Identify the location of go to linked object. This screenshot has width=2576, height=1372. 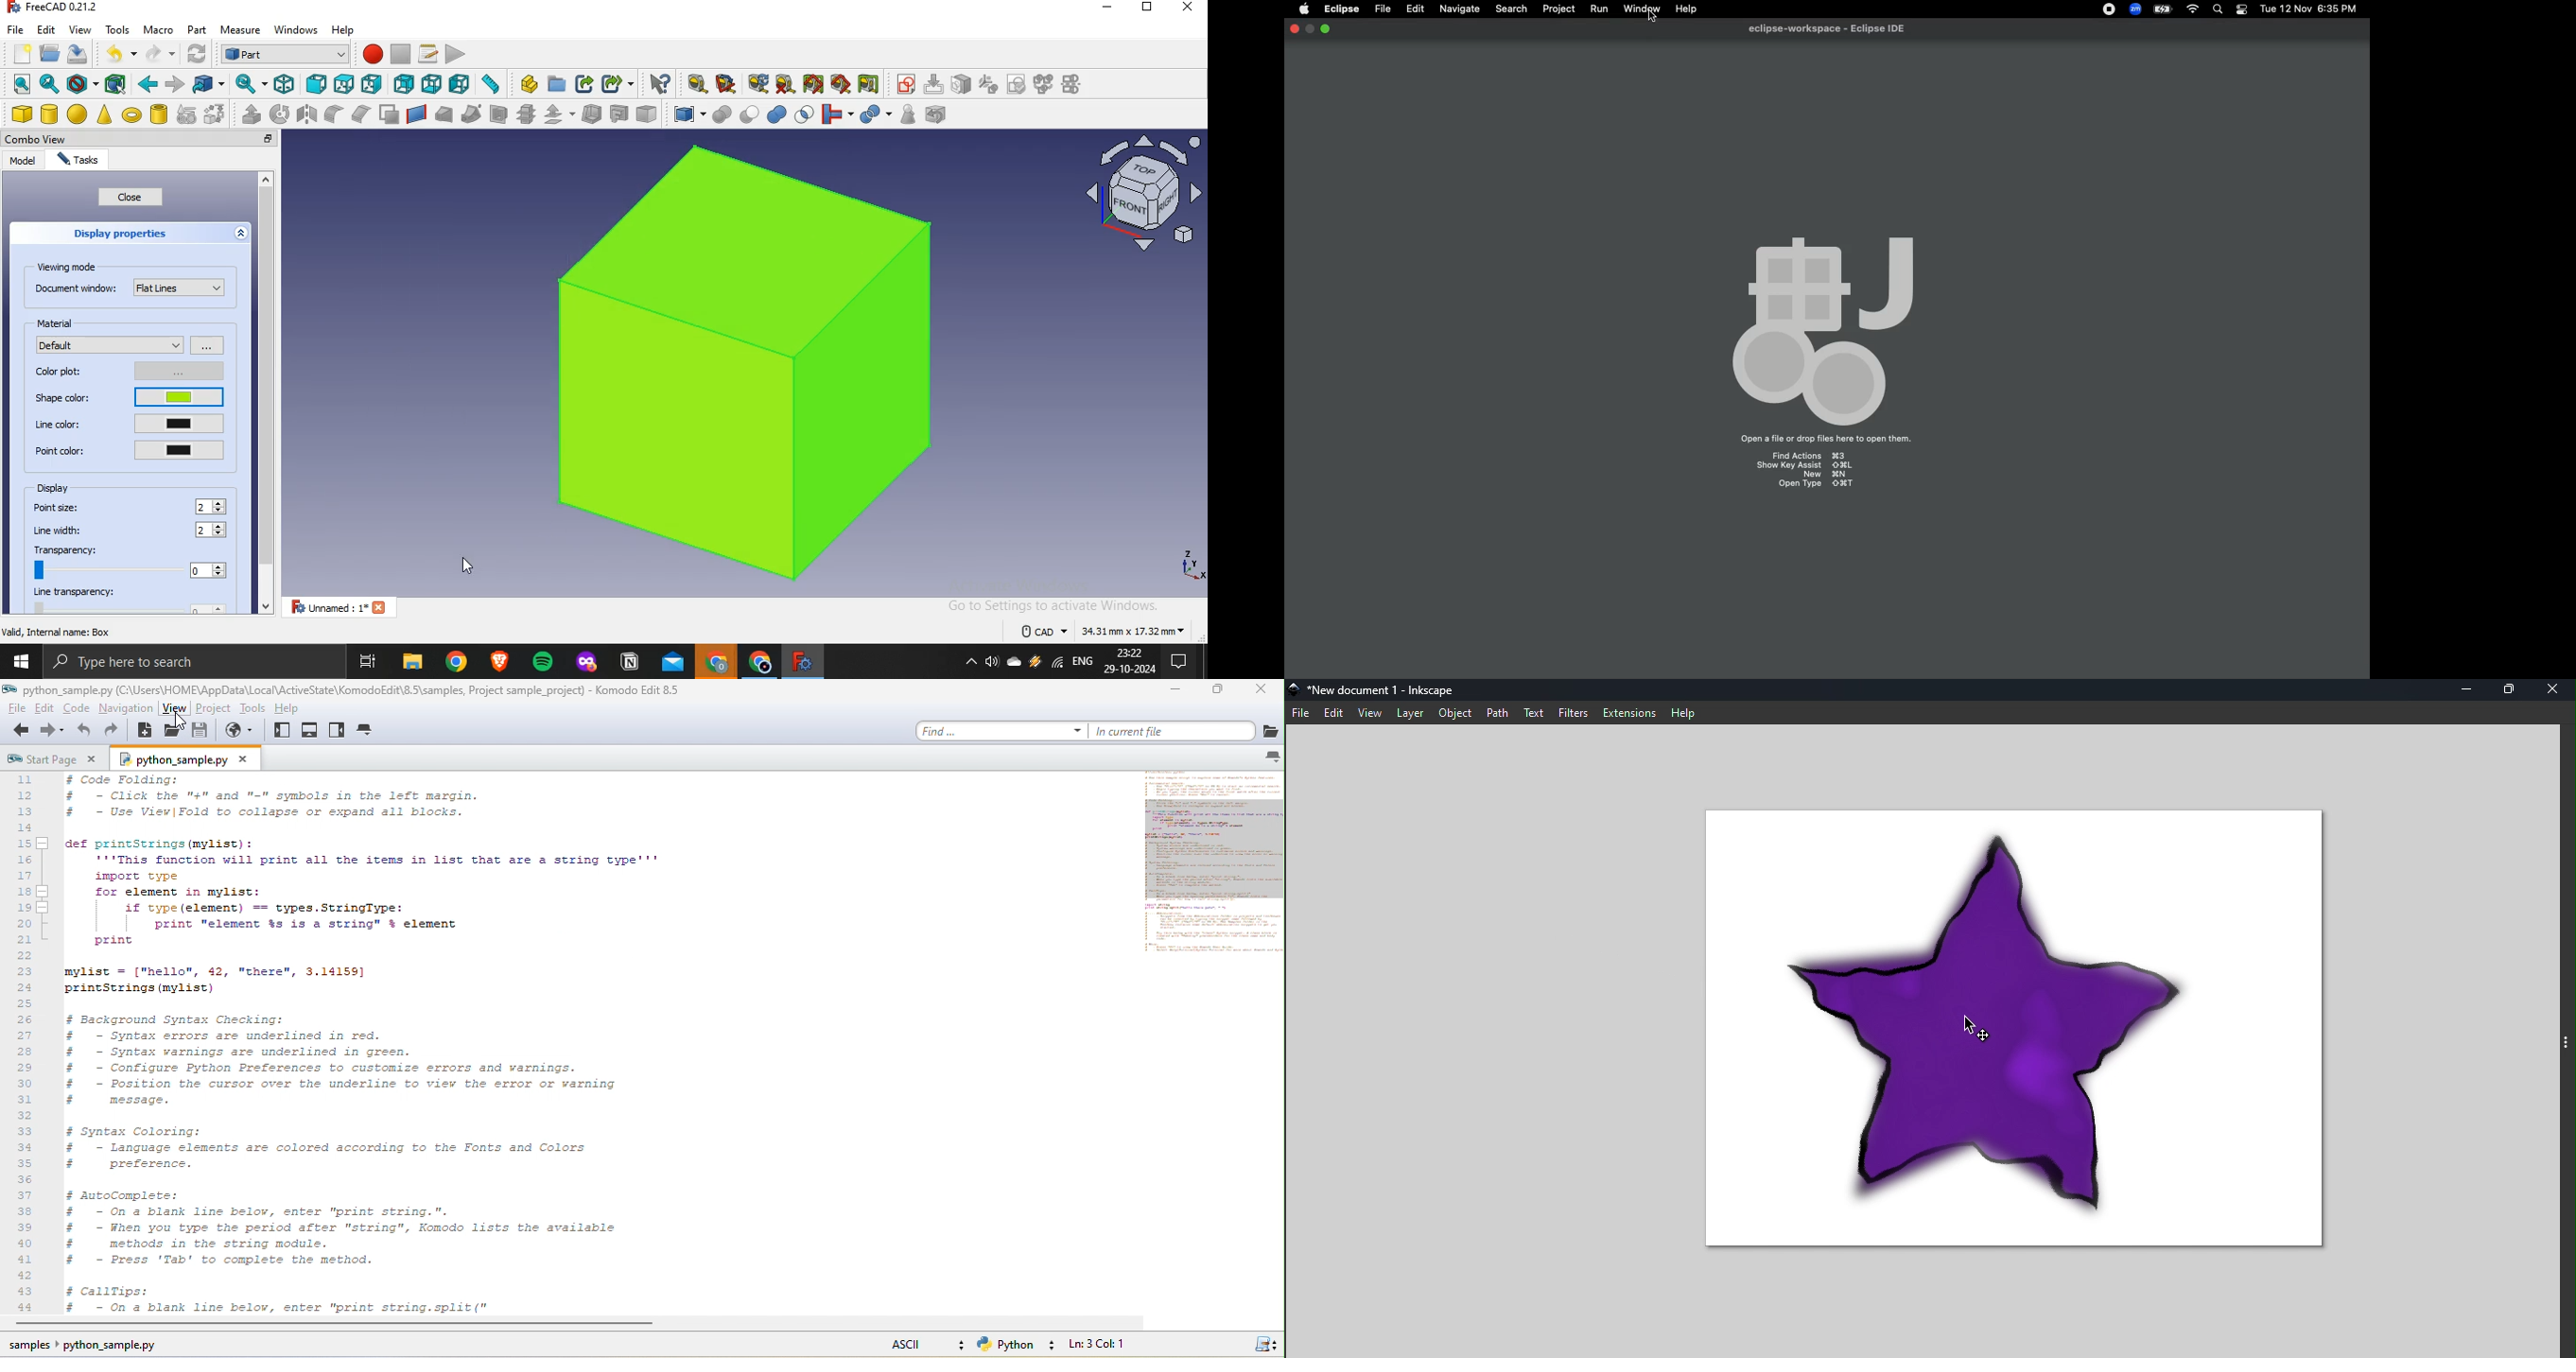
(209, 83).